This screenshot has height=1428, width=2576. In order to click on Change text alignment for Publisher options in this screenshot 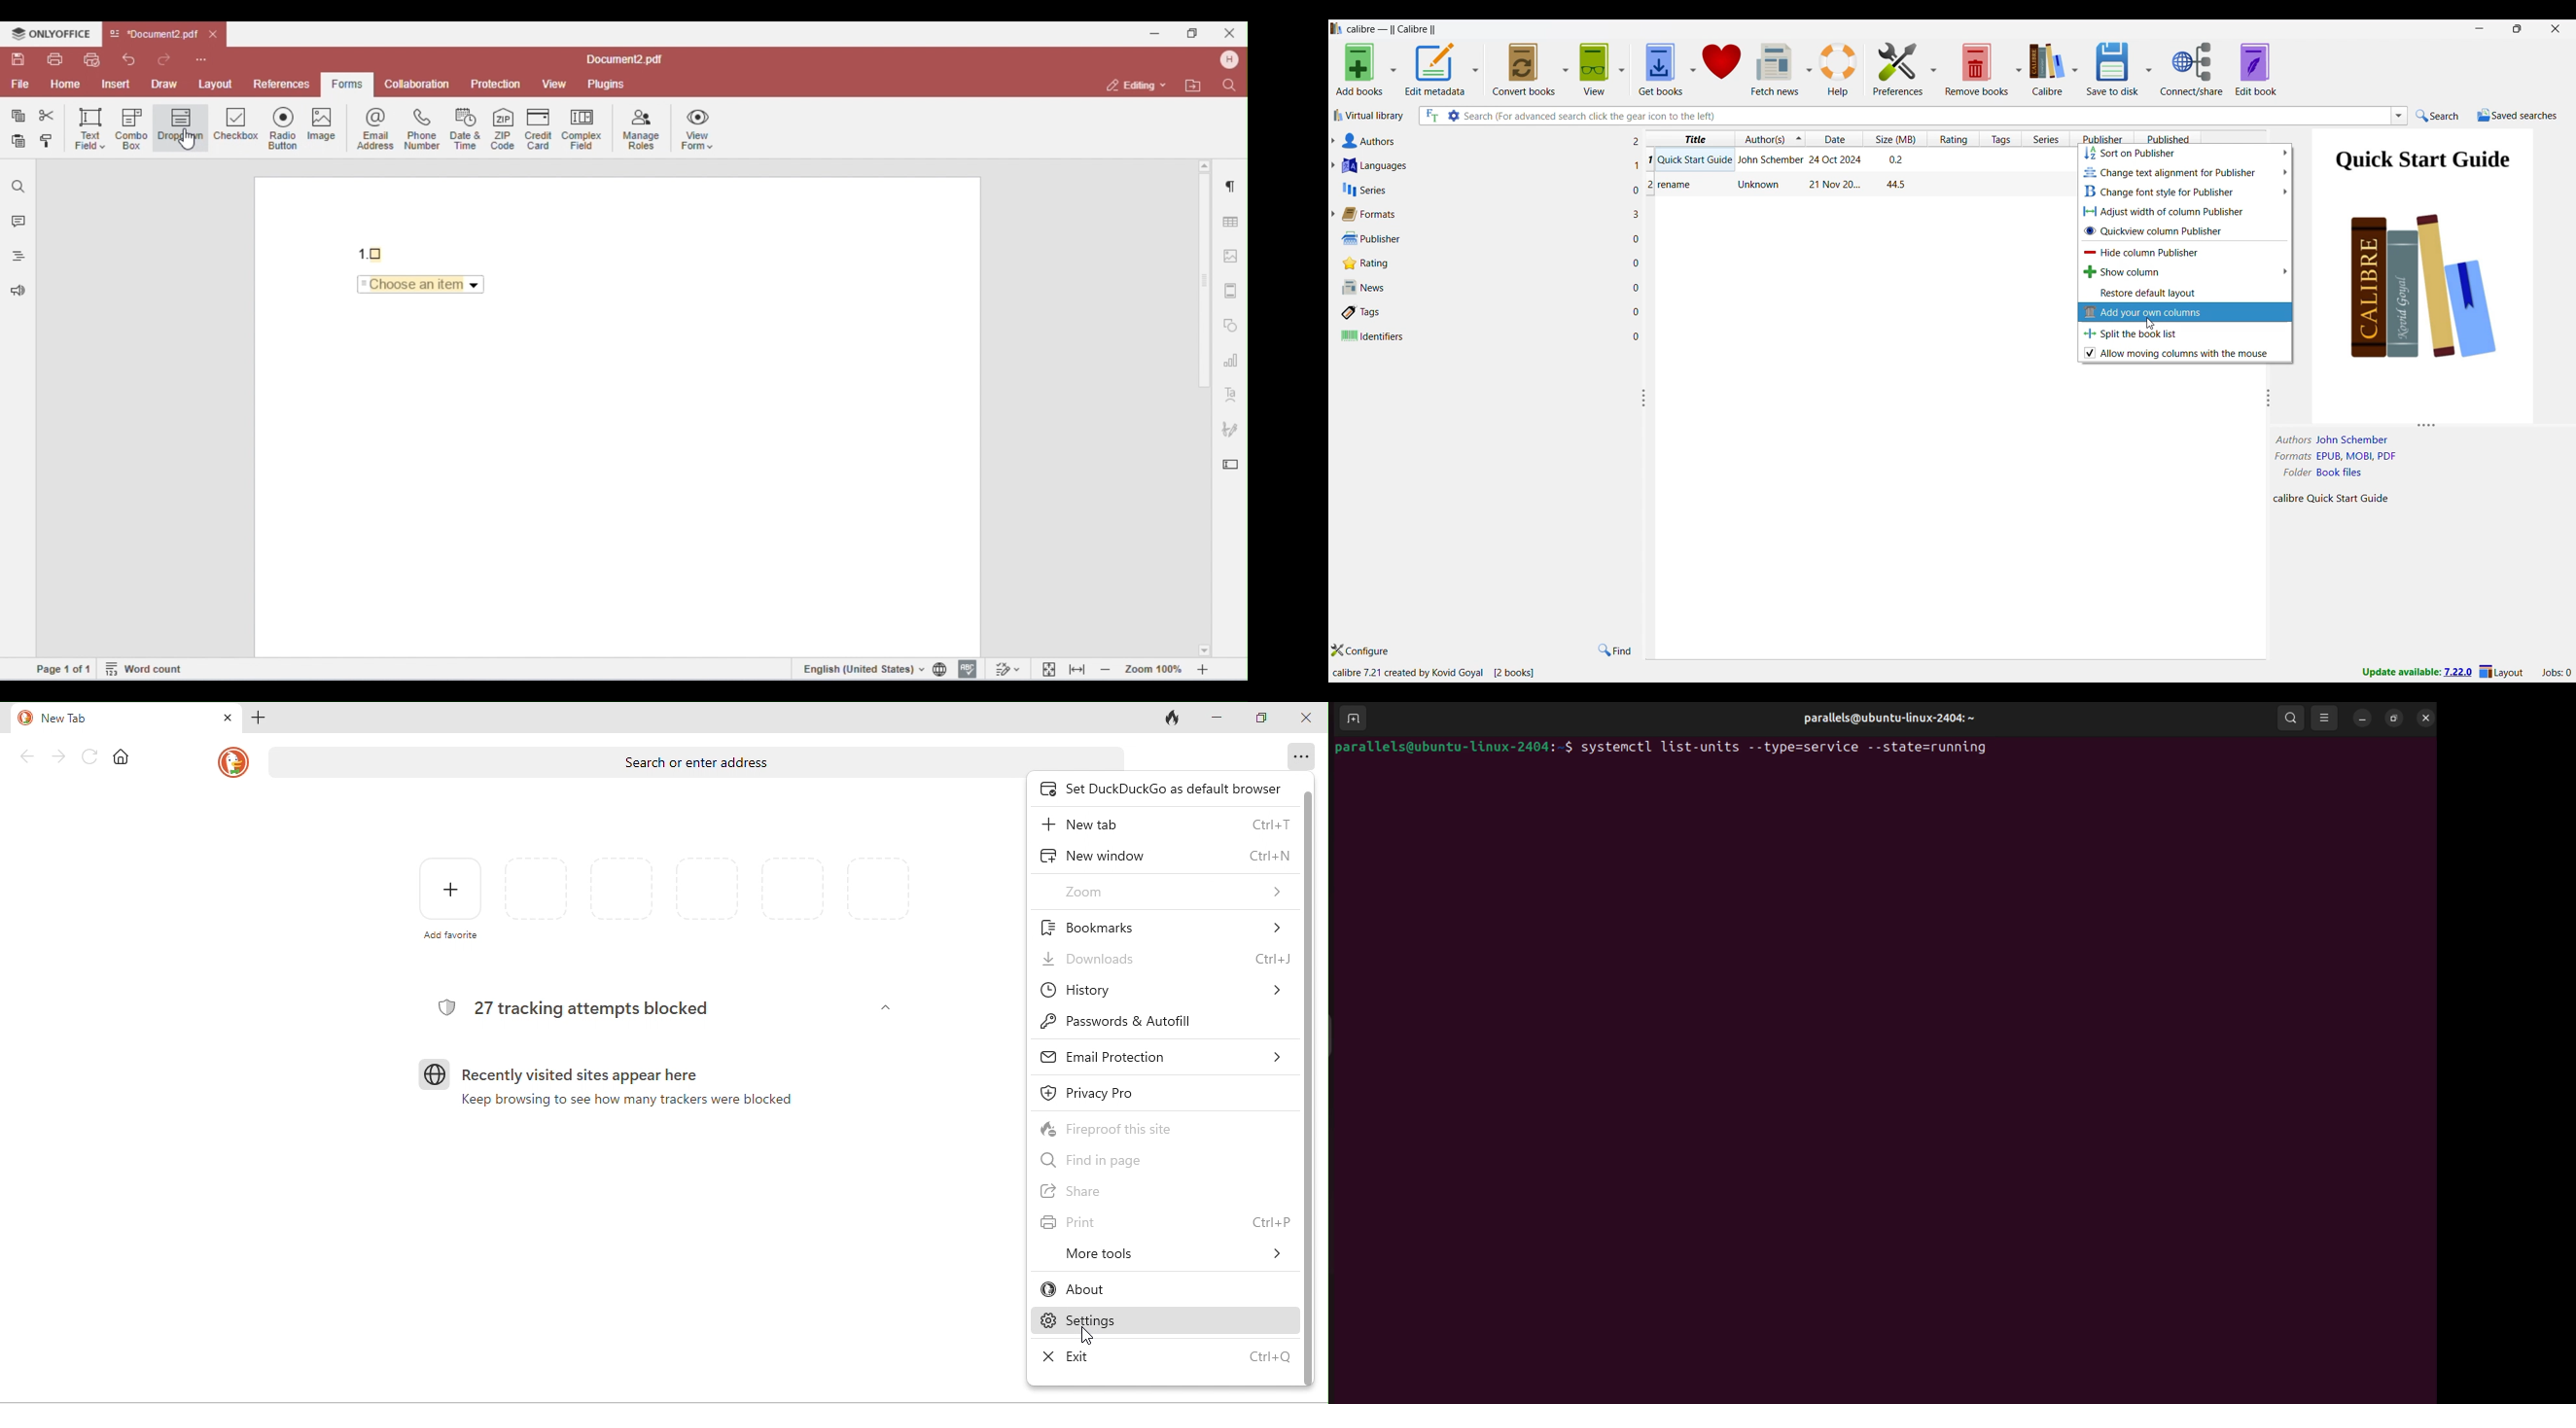, I will do `click(2185, 172)`.